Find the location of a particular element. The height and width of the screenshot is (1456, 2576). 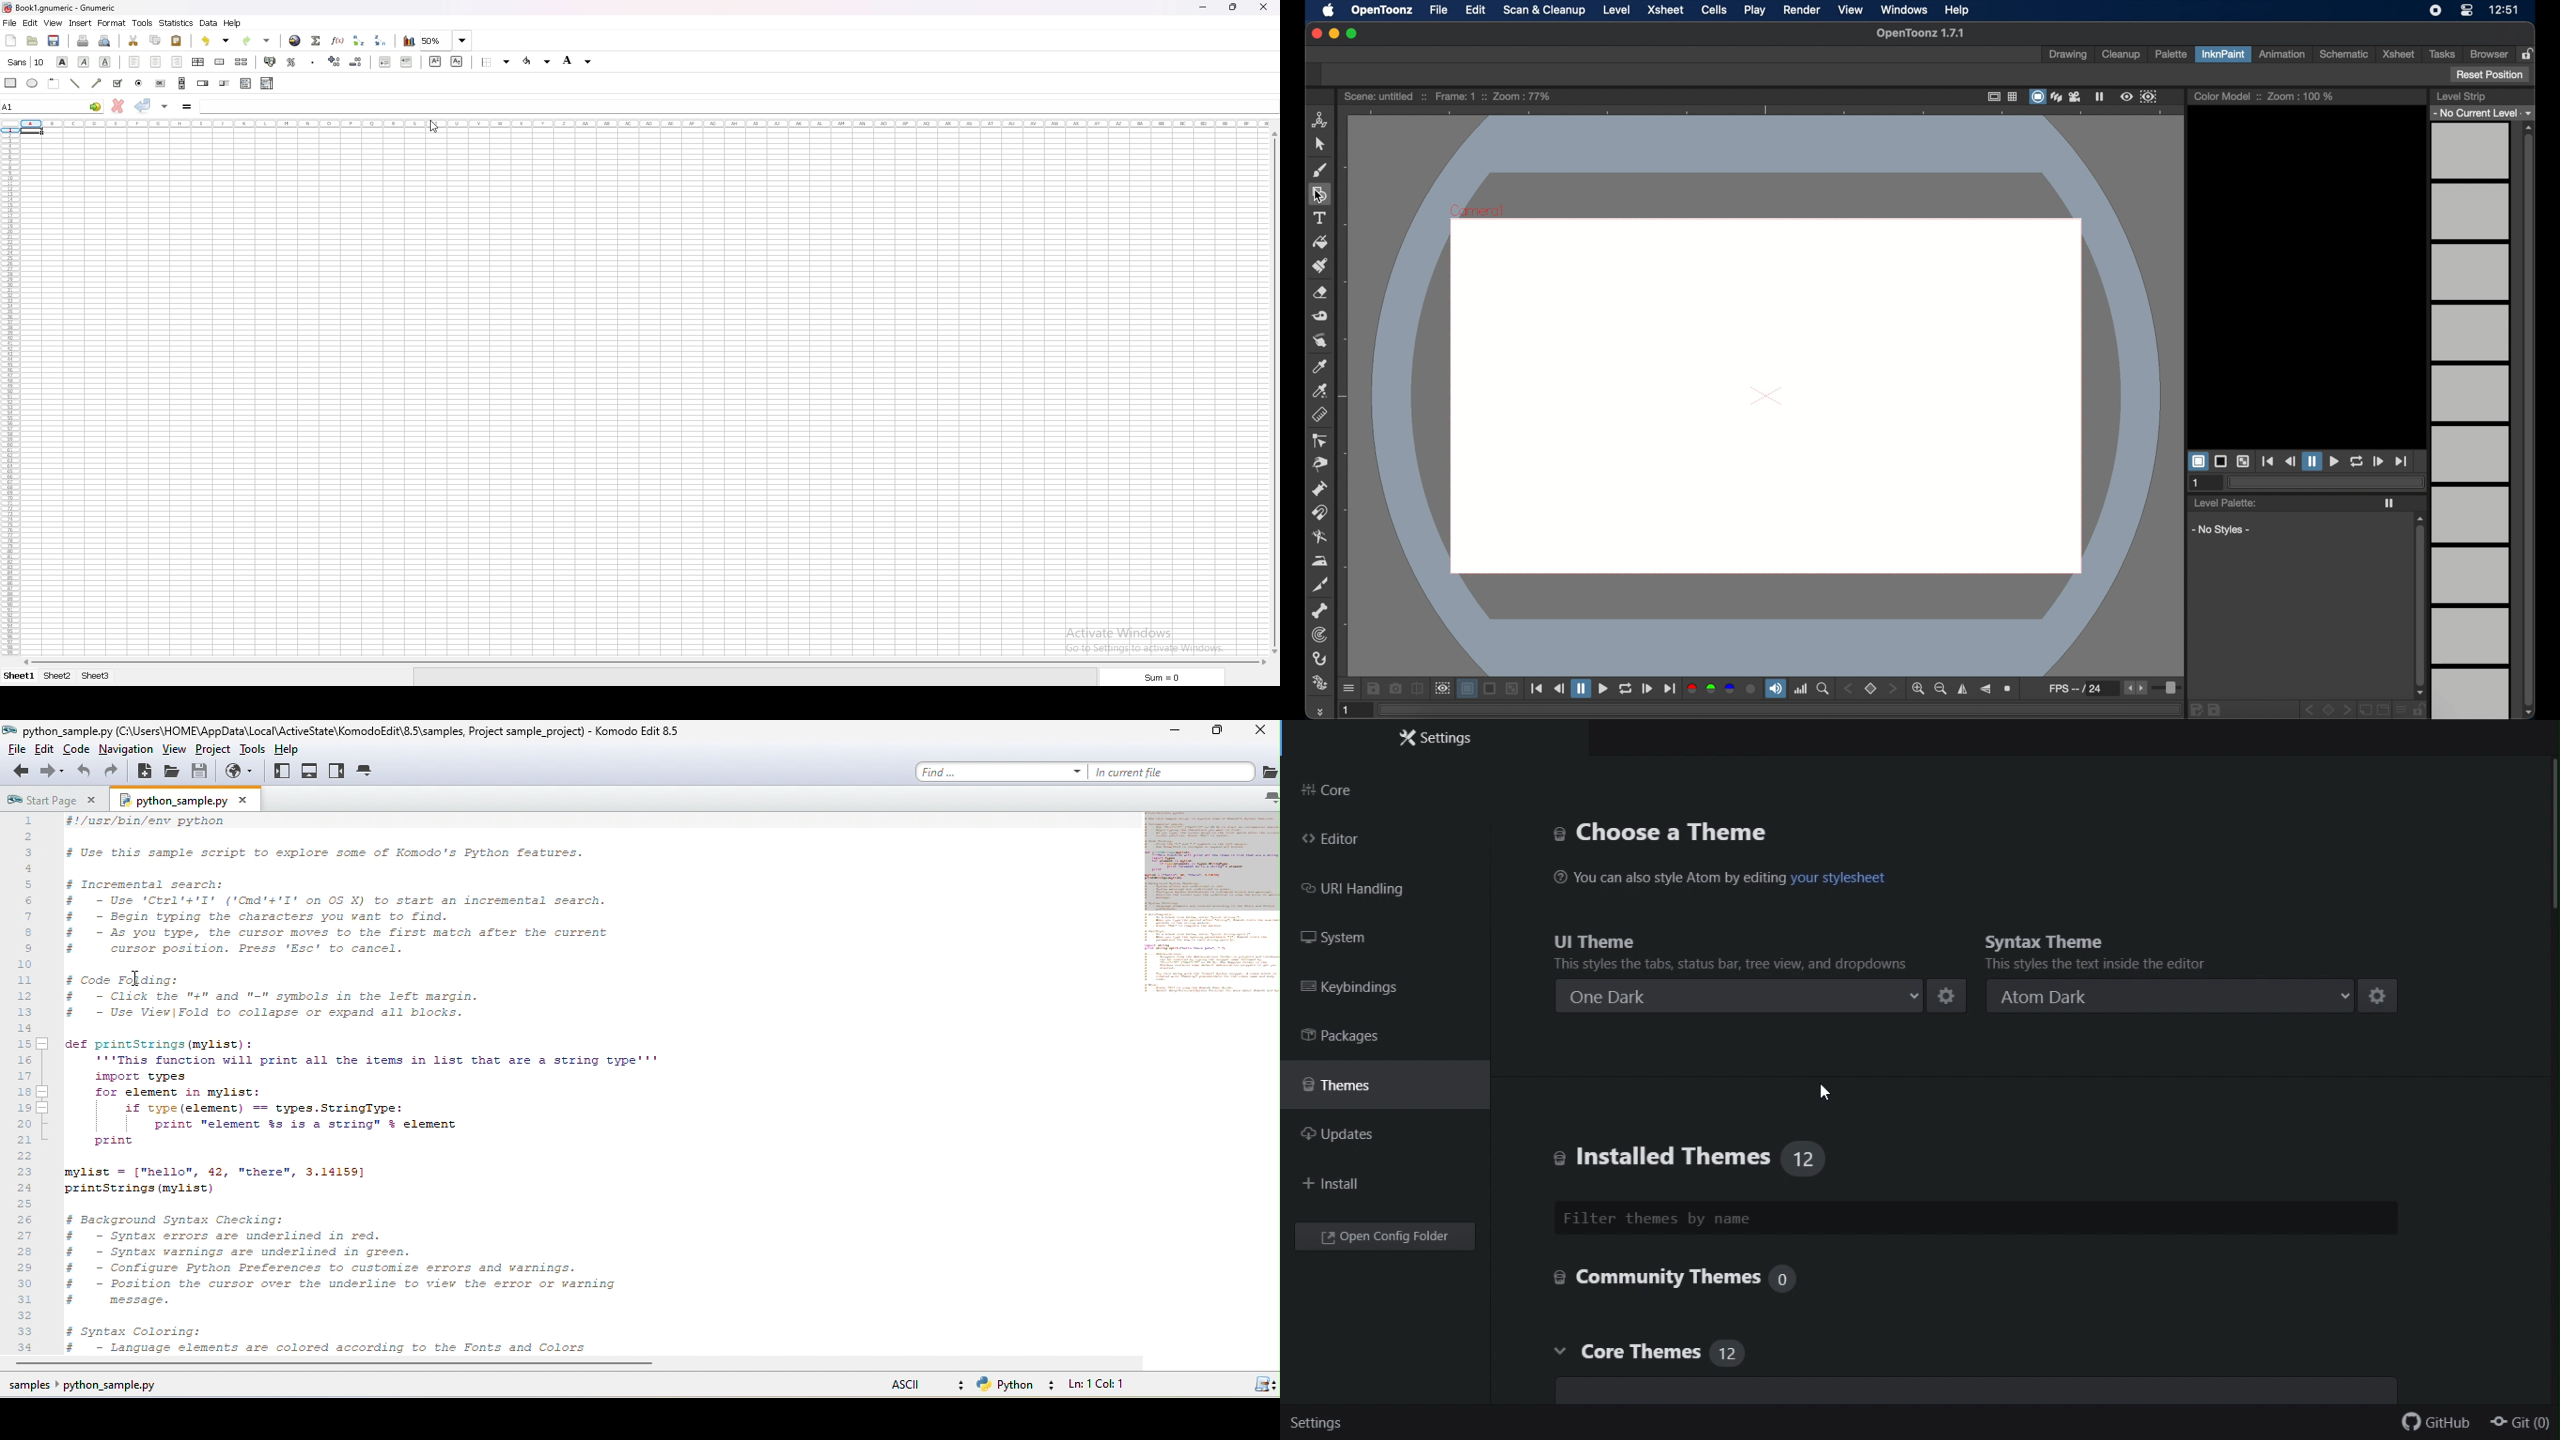

forward is located at coordinates (53, 775).